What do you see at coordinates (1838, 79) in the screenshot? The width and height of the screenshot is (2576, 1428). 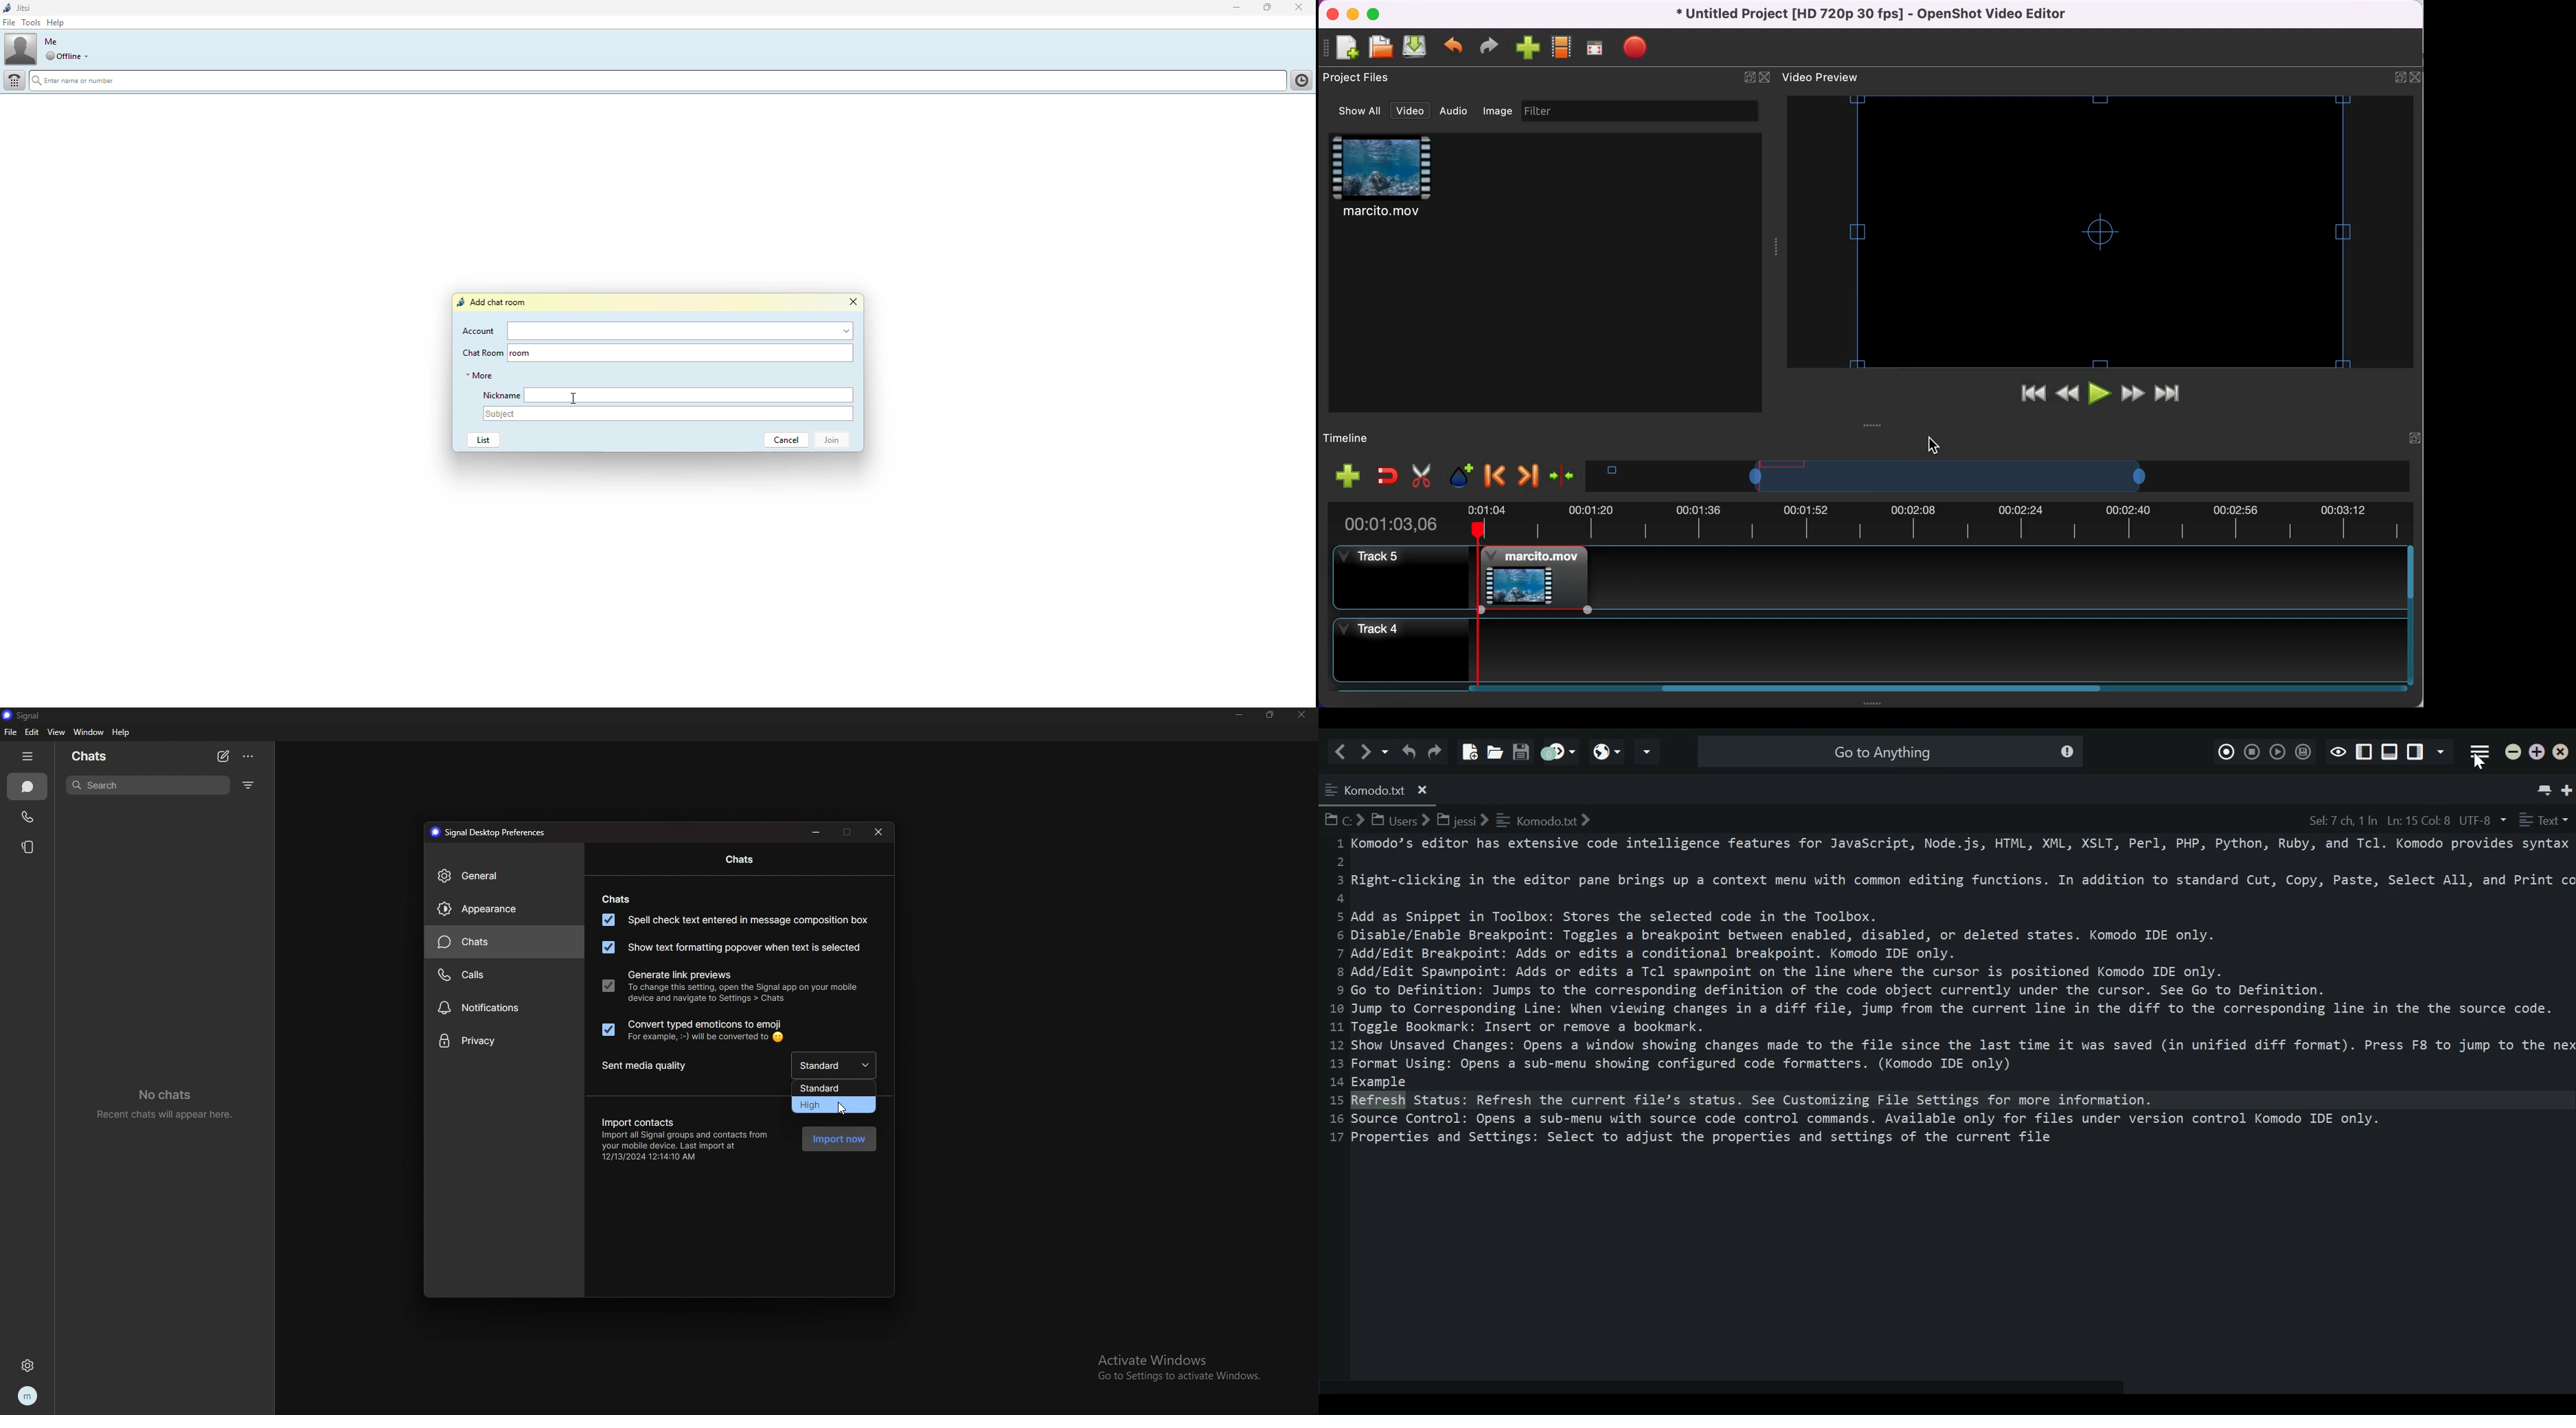 I see `video preview` at bounding box center [1838, 79].